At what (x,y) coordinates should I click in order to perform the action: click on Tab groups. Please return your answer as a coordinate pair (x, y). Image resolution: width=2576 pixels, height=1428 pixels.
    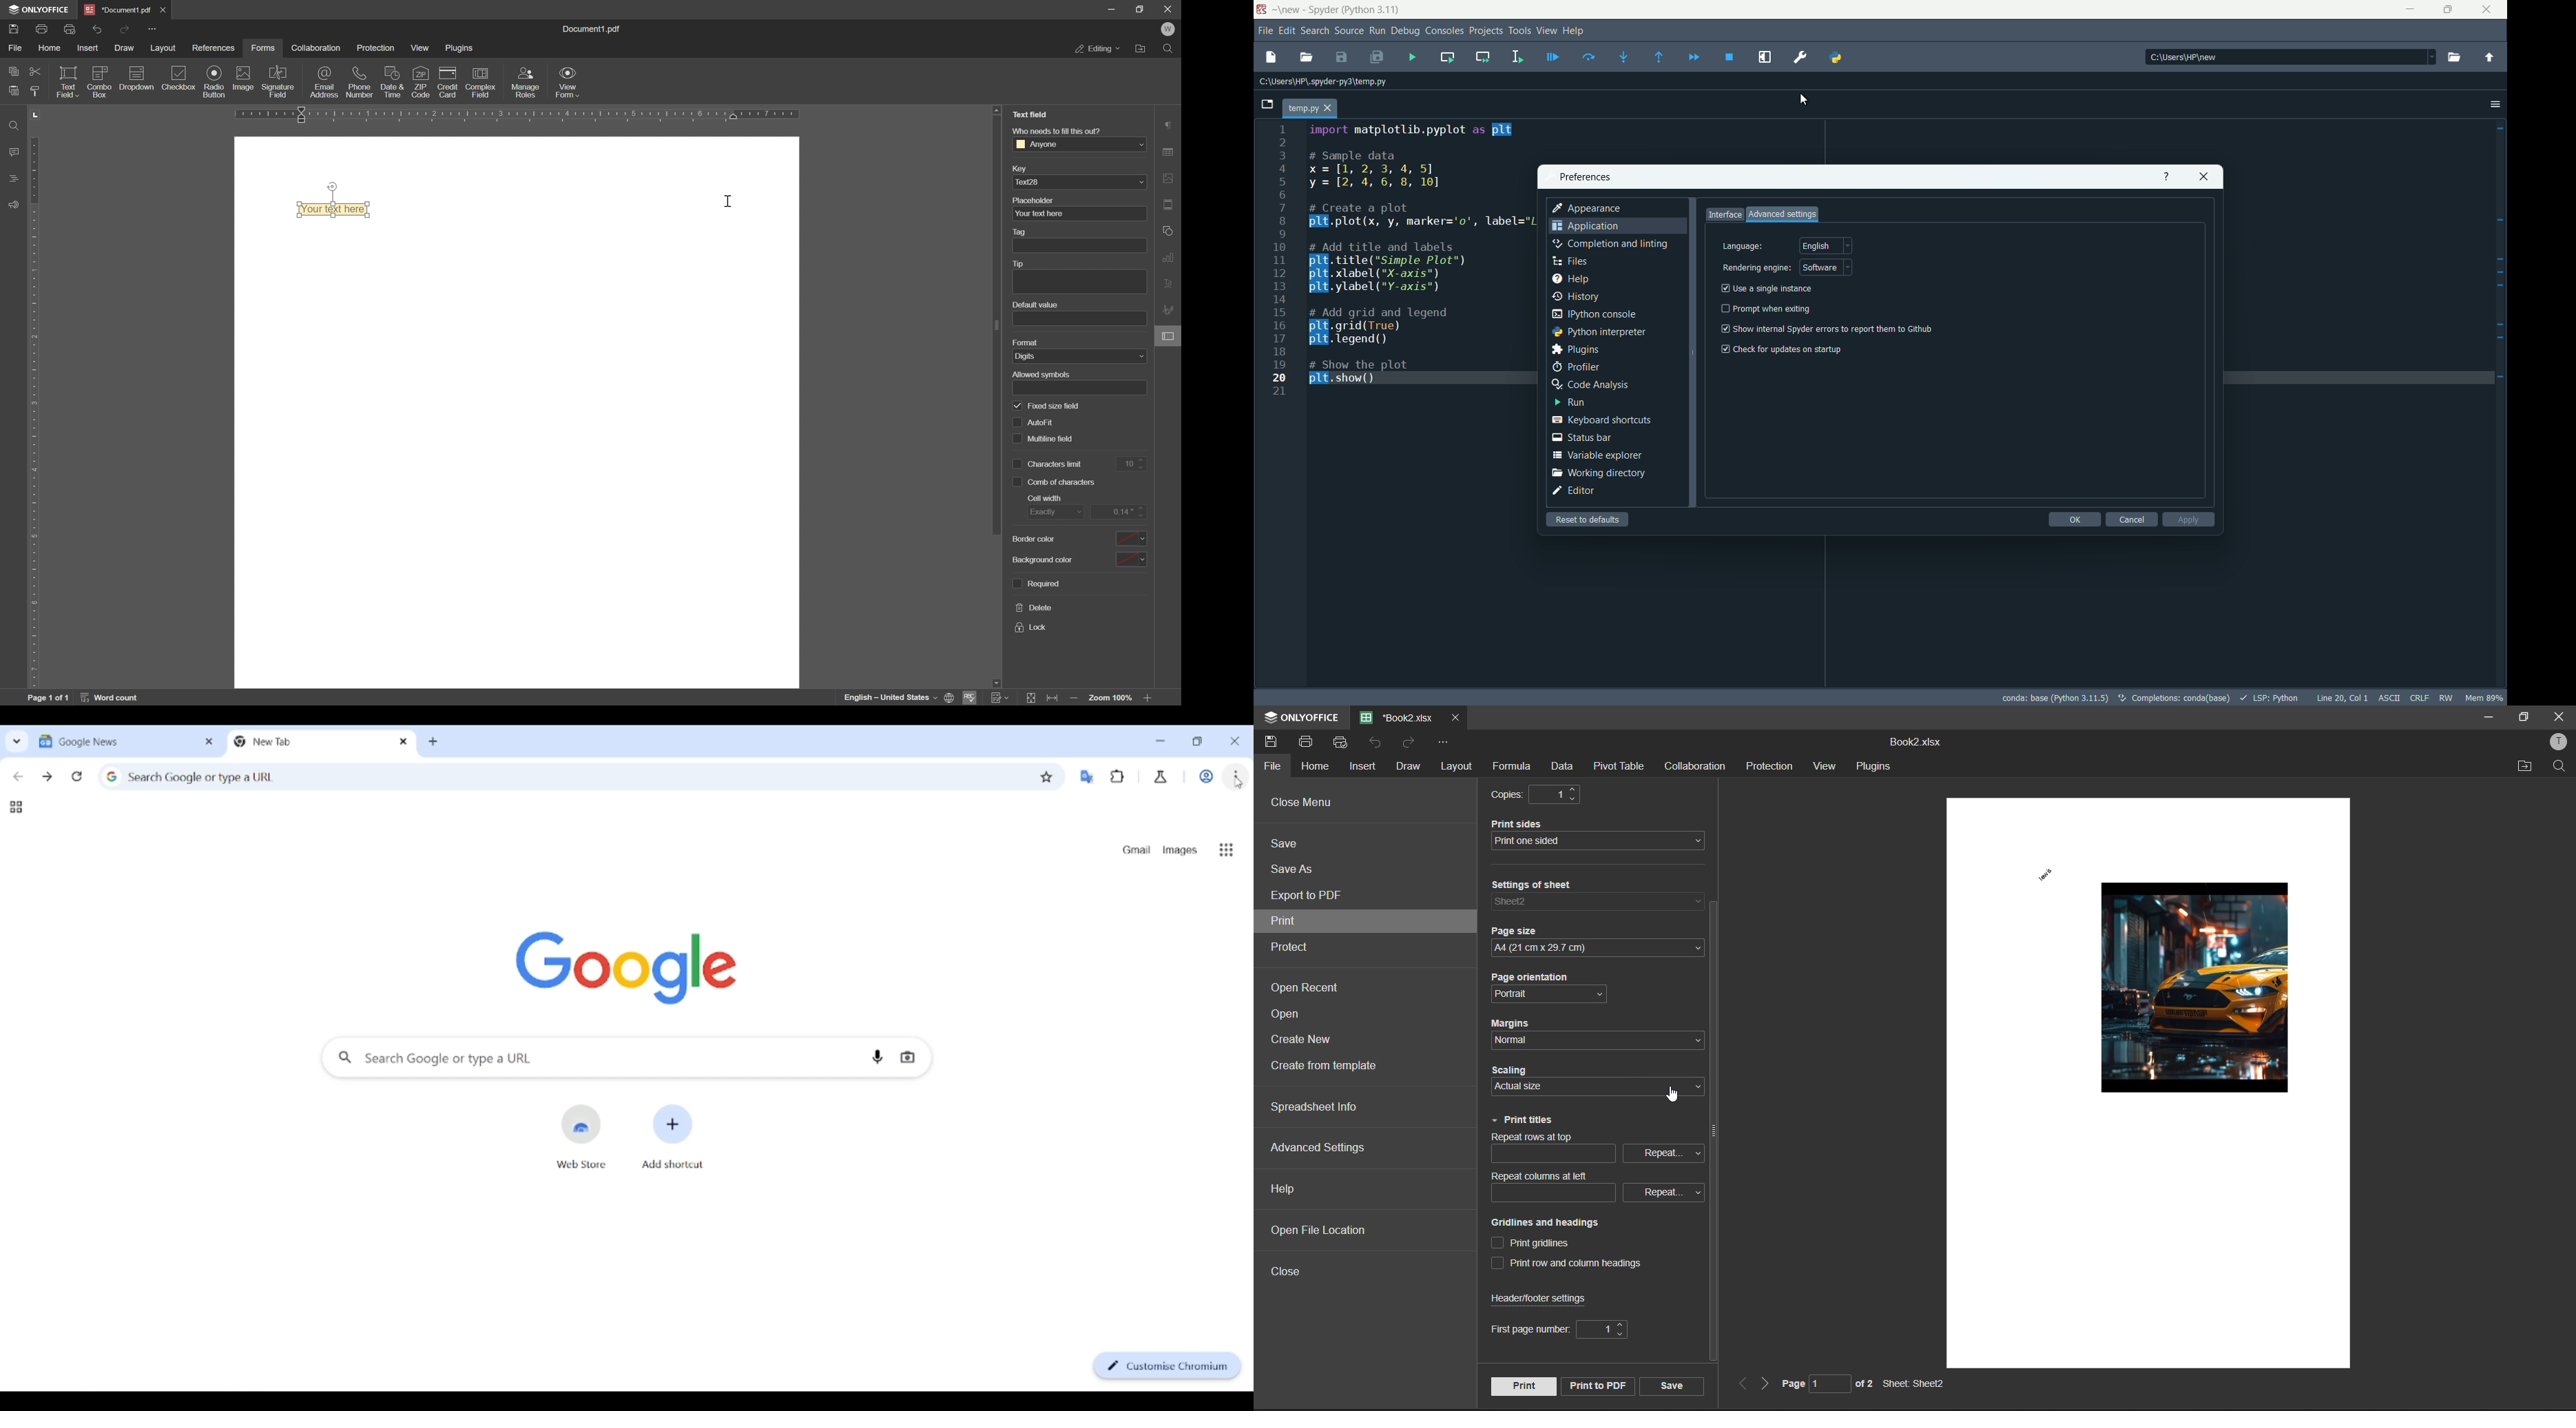
    Looking at the image, I should click on (16, 807).